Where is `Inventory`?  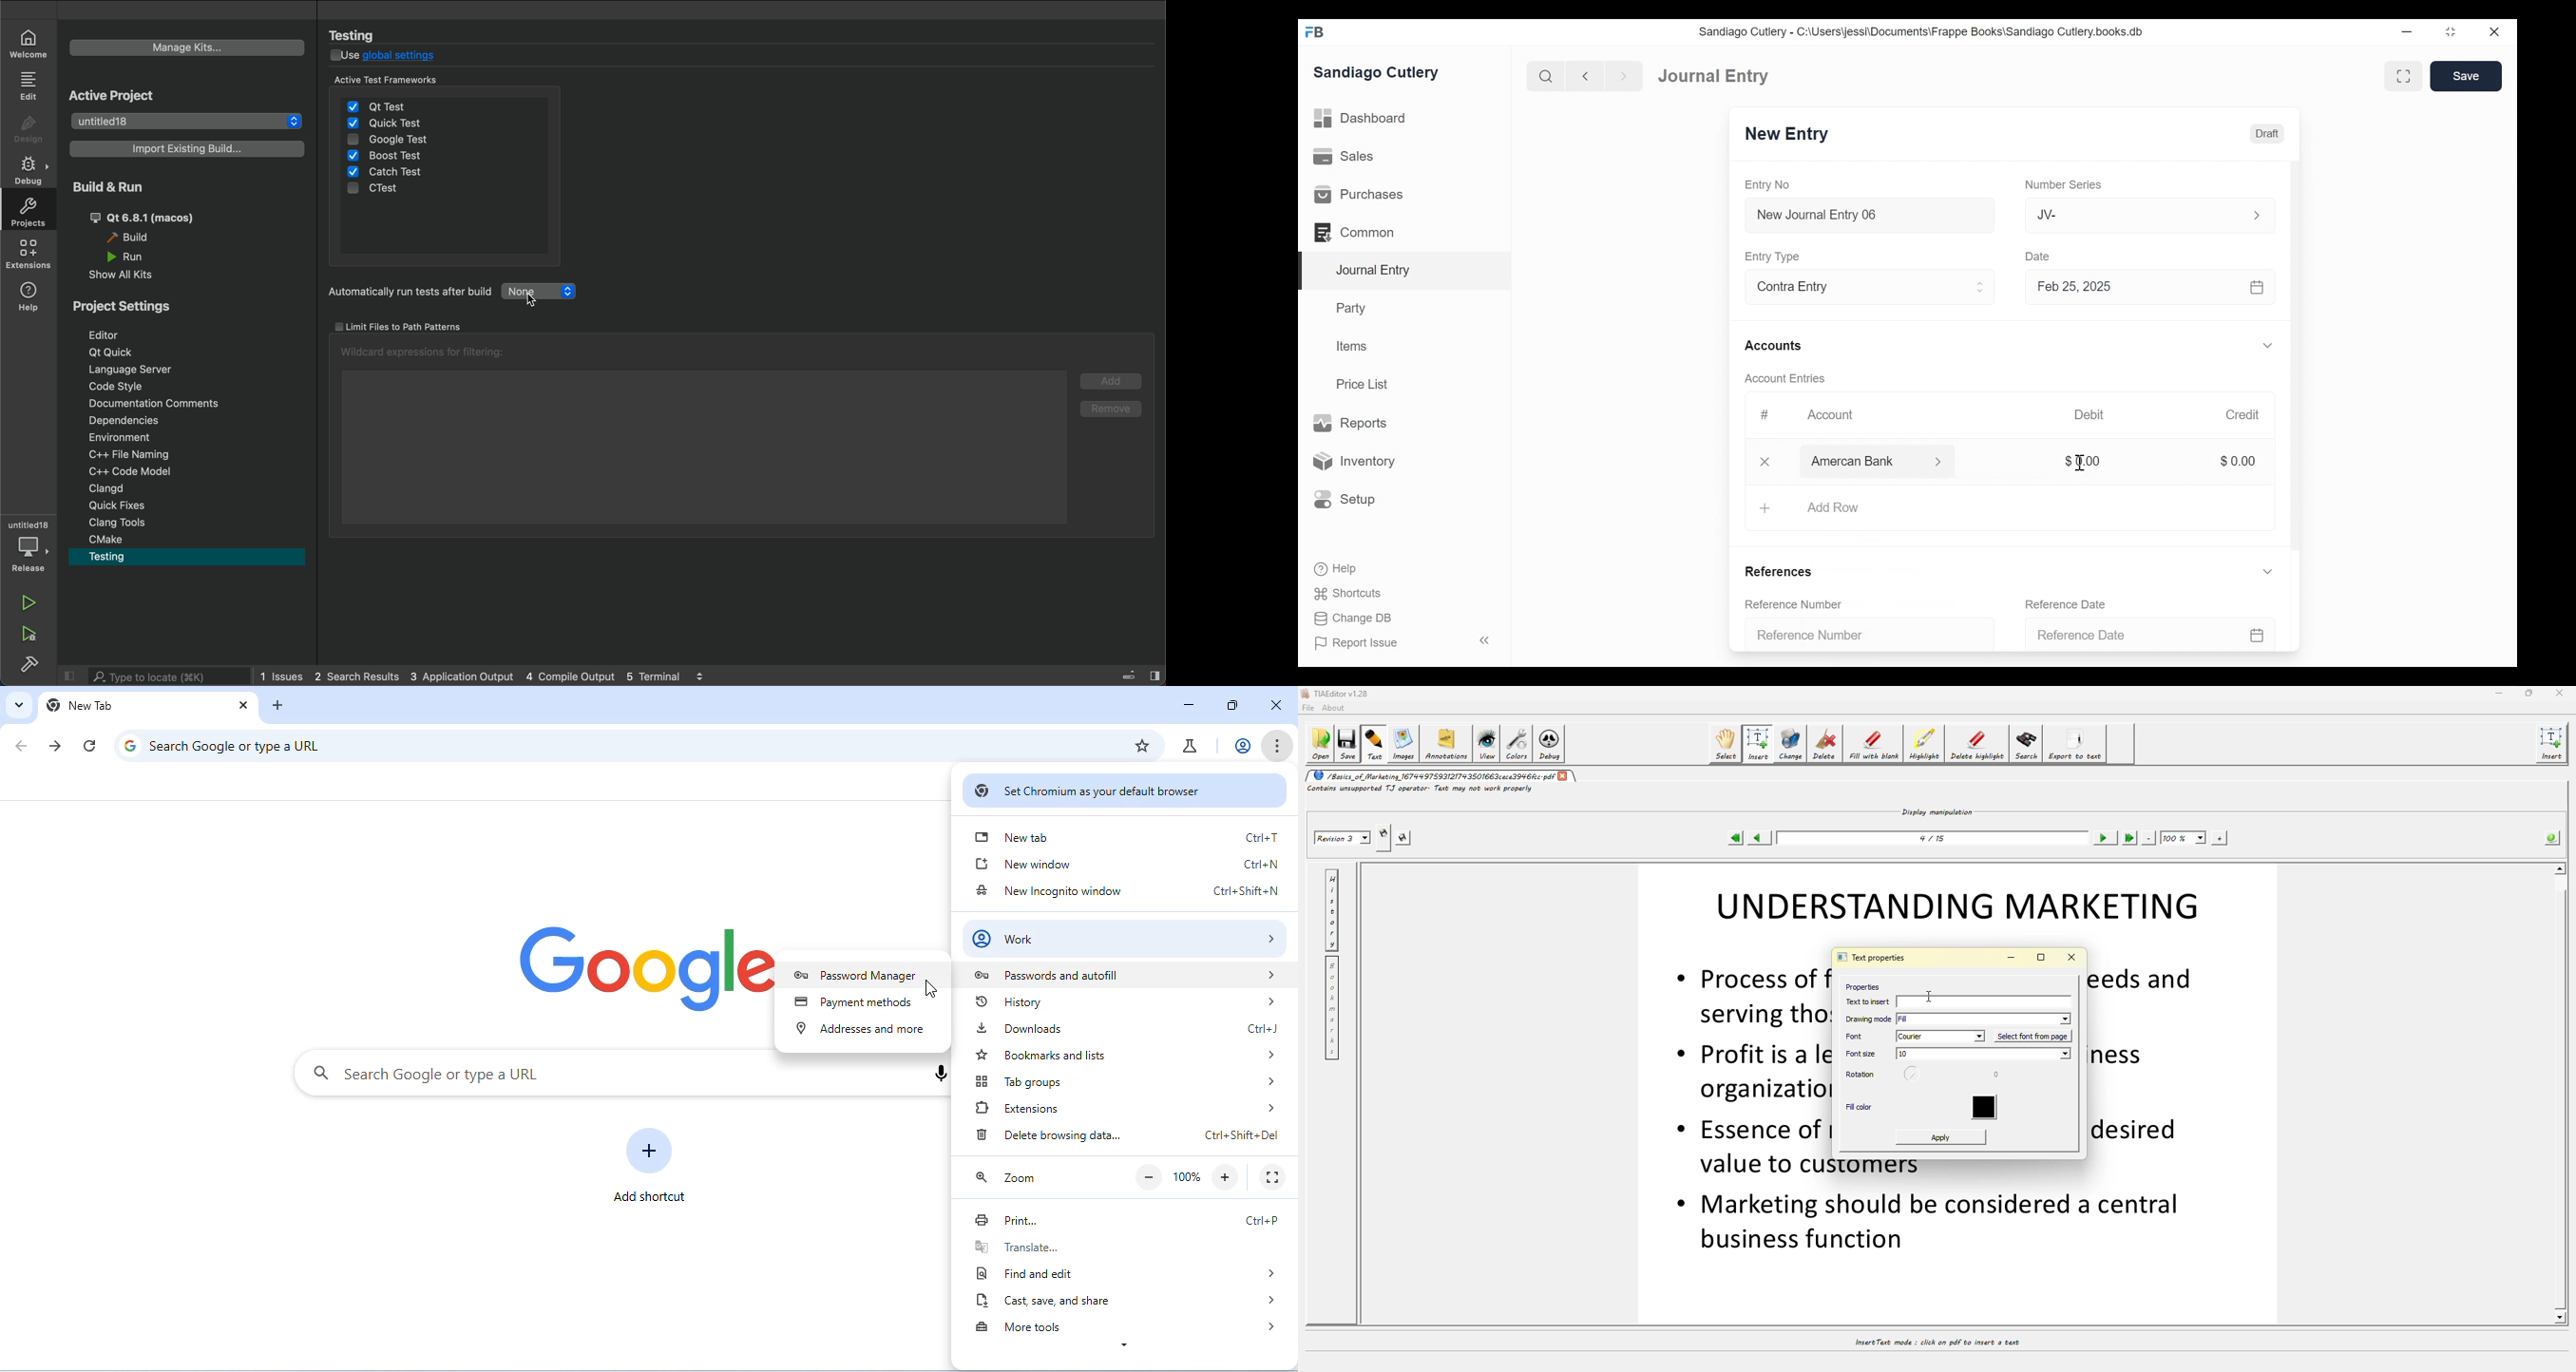 Inventory is located at coordinates (1352, 462).